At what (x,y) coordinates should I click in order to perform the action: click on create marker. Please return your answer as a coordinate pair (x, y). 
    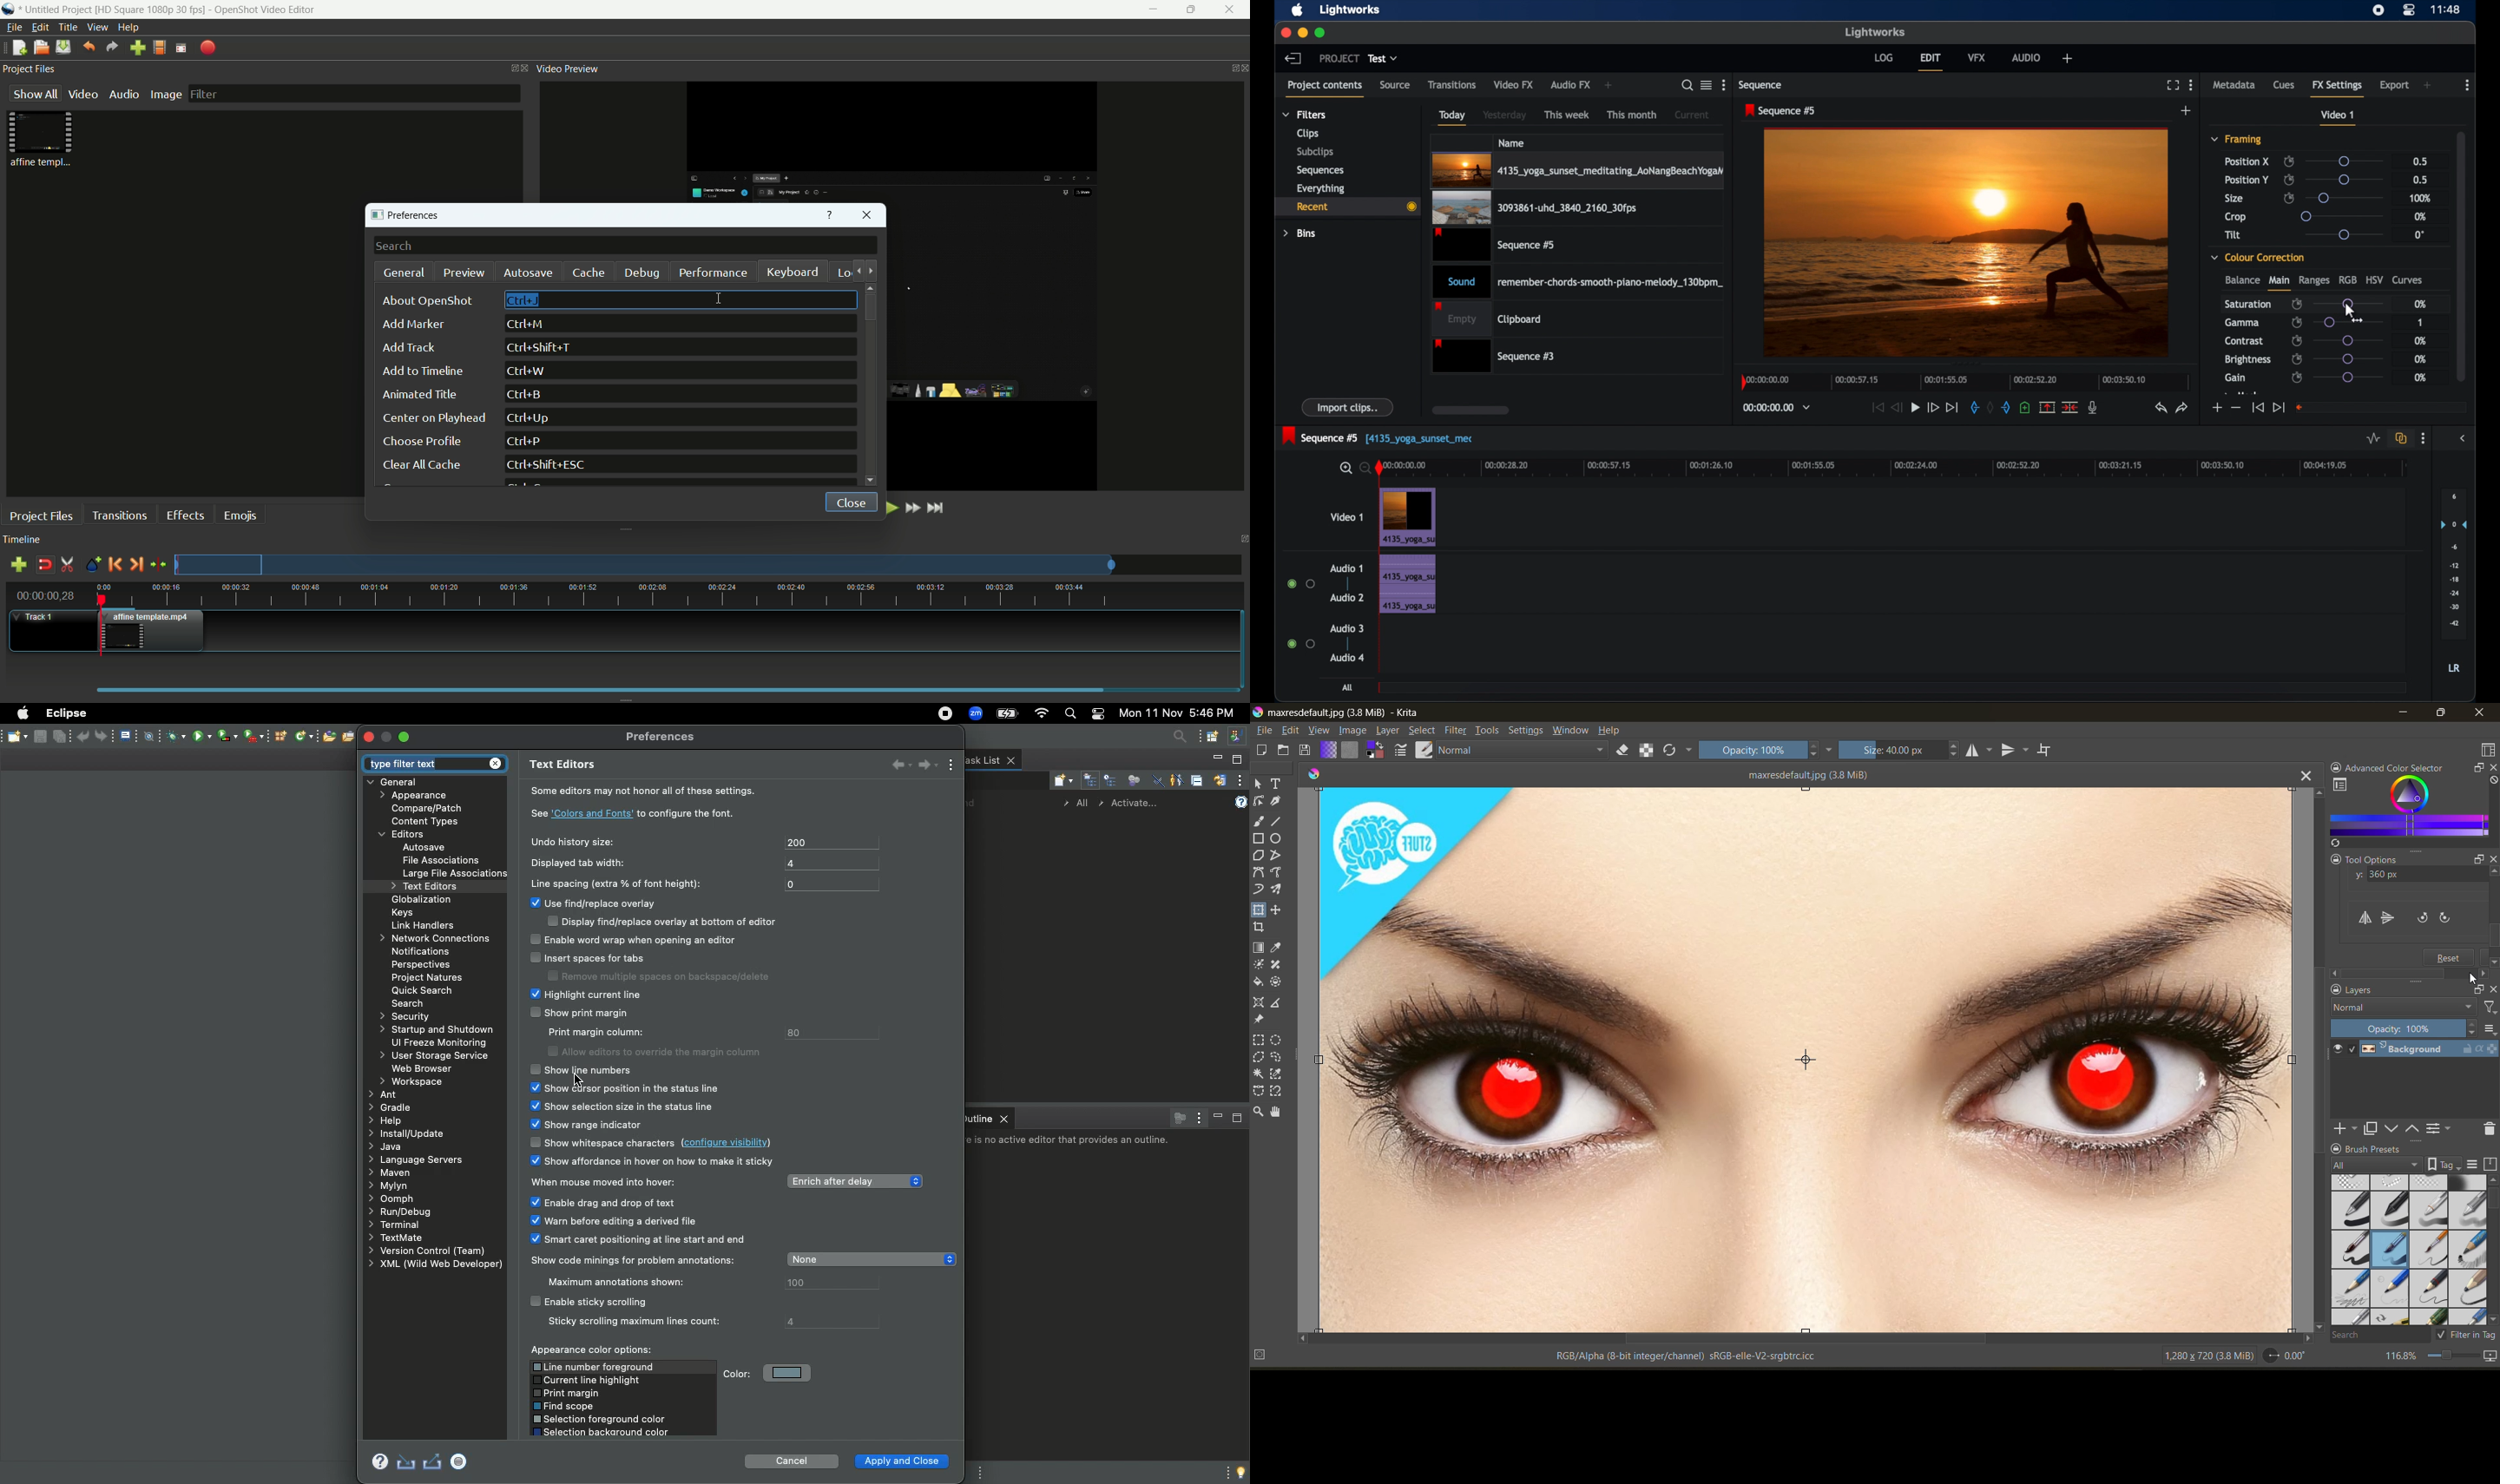
    Looking at the image, I should click on (90, 565).